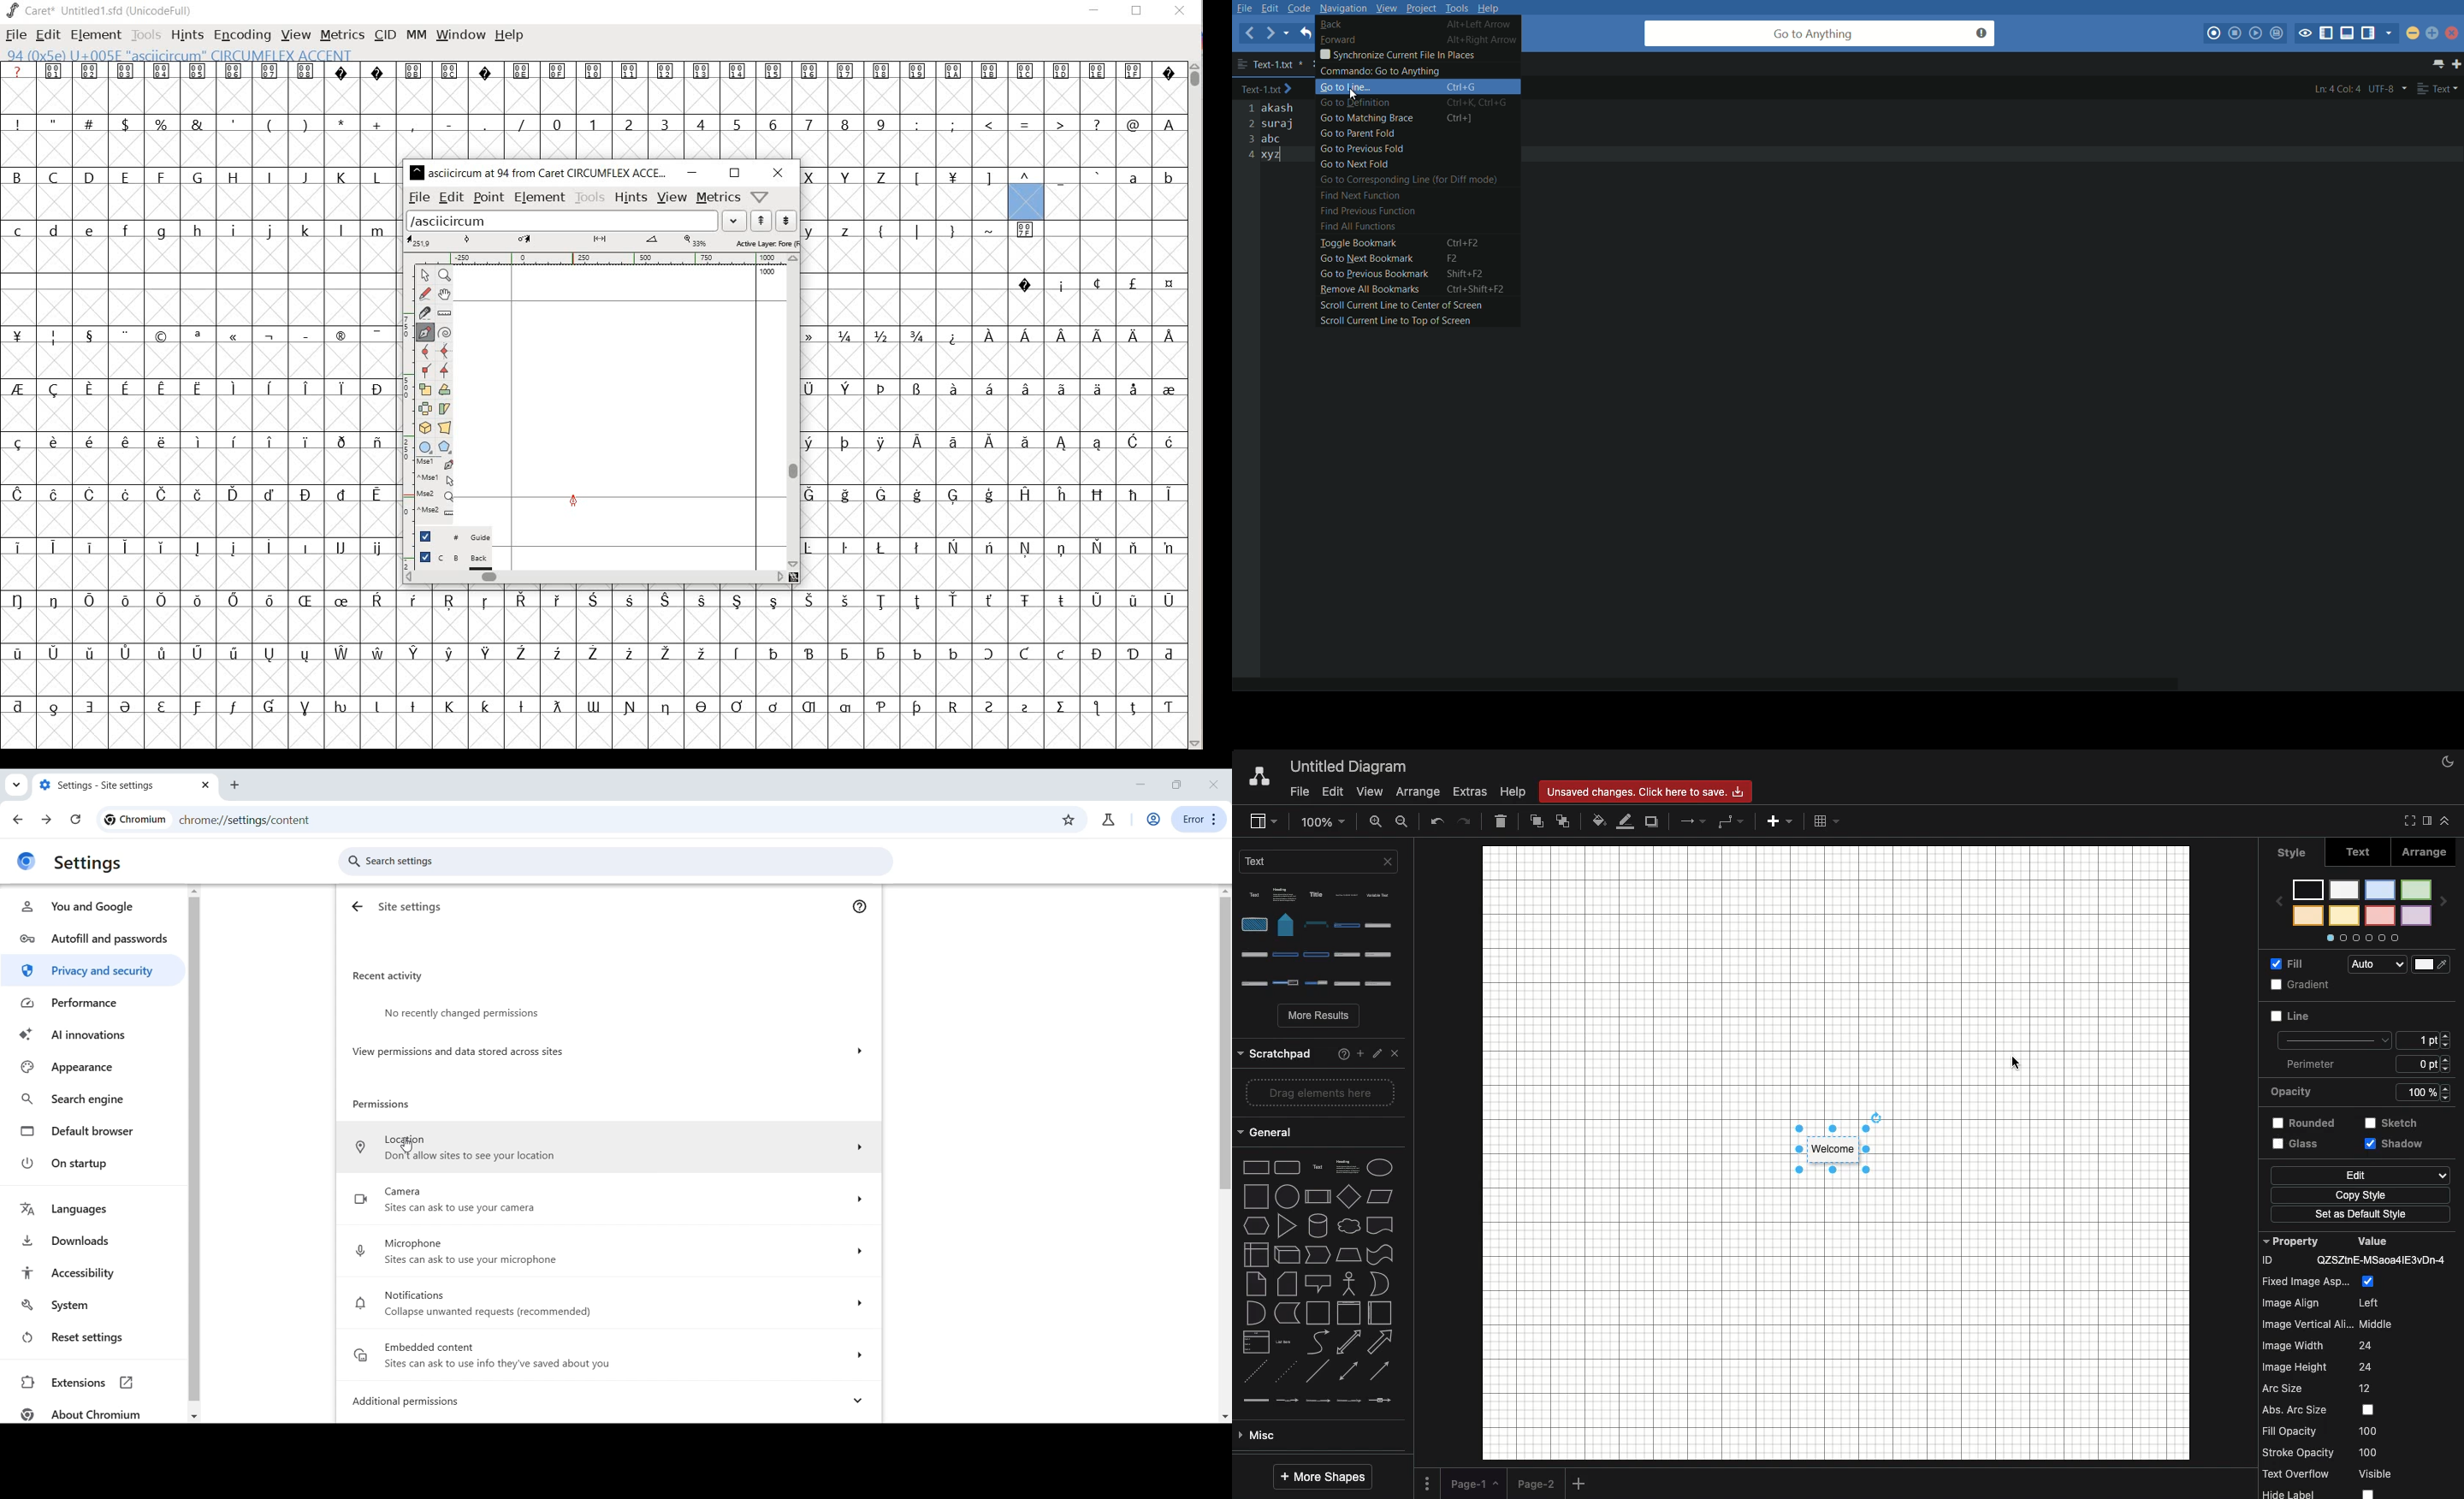 Image resolution: width=2464 pixels, height=1512 pixels. Describe the element at coordinates (424, 331) in the screenshot. I see `add a point, then drag out its control points` at that location.